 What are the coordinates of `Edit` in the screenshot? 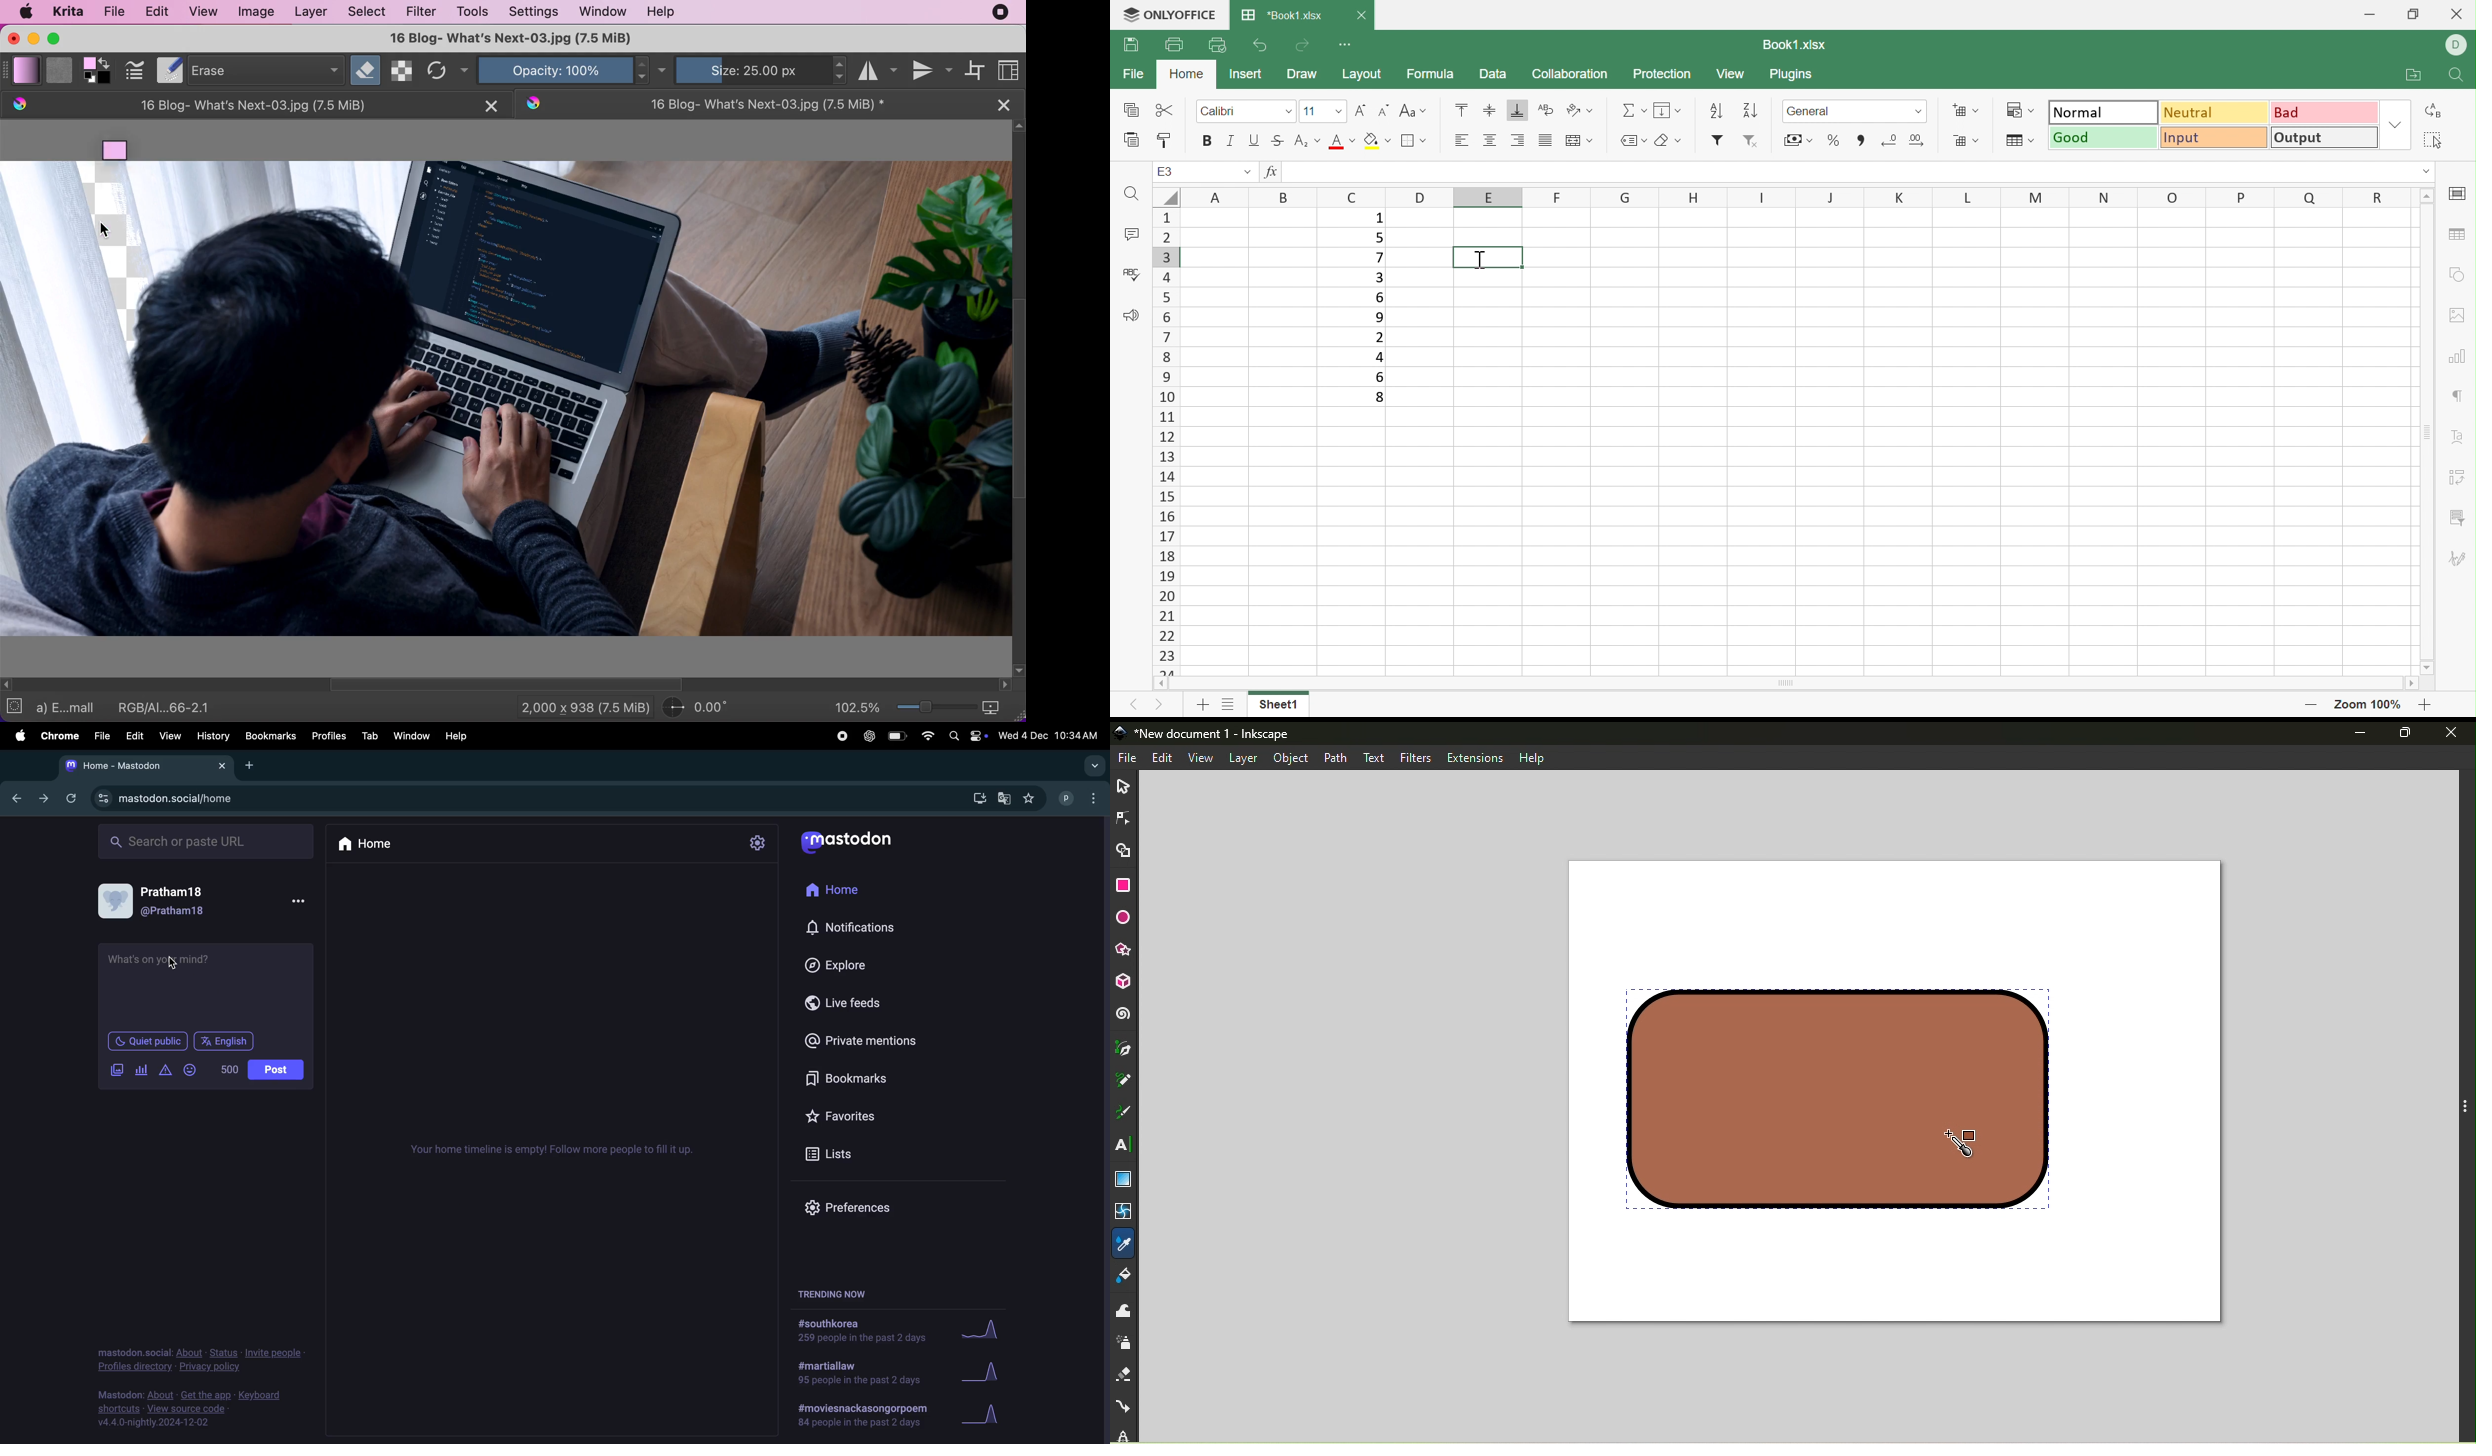 It's located at (136, 736).